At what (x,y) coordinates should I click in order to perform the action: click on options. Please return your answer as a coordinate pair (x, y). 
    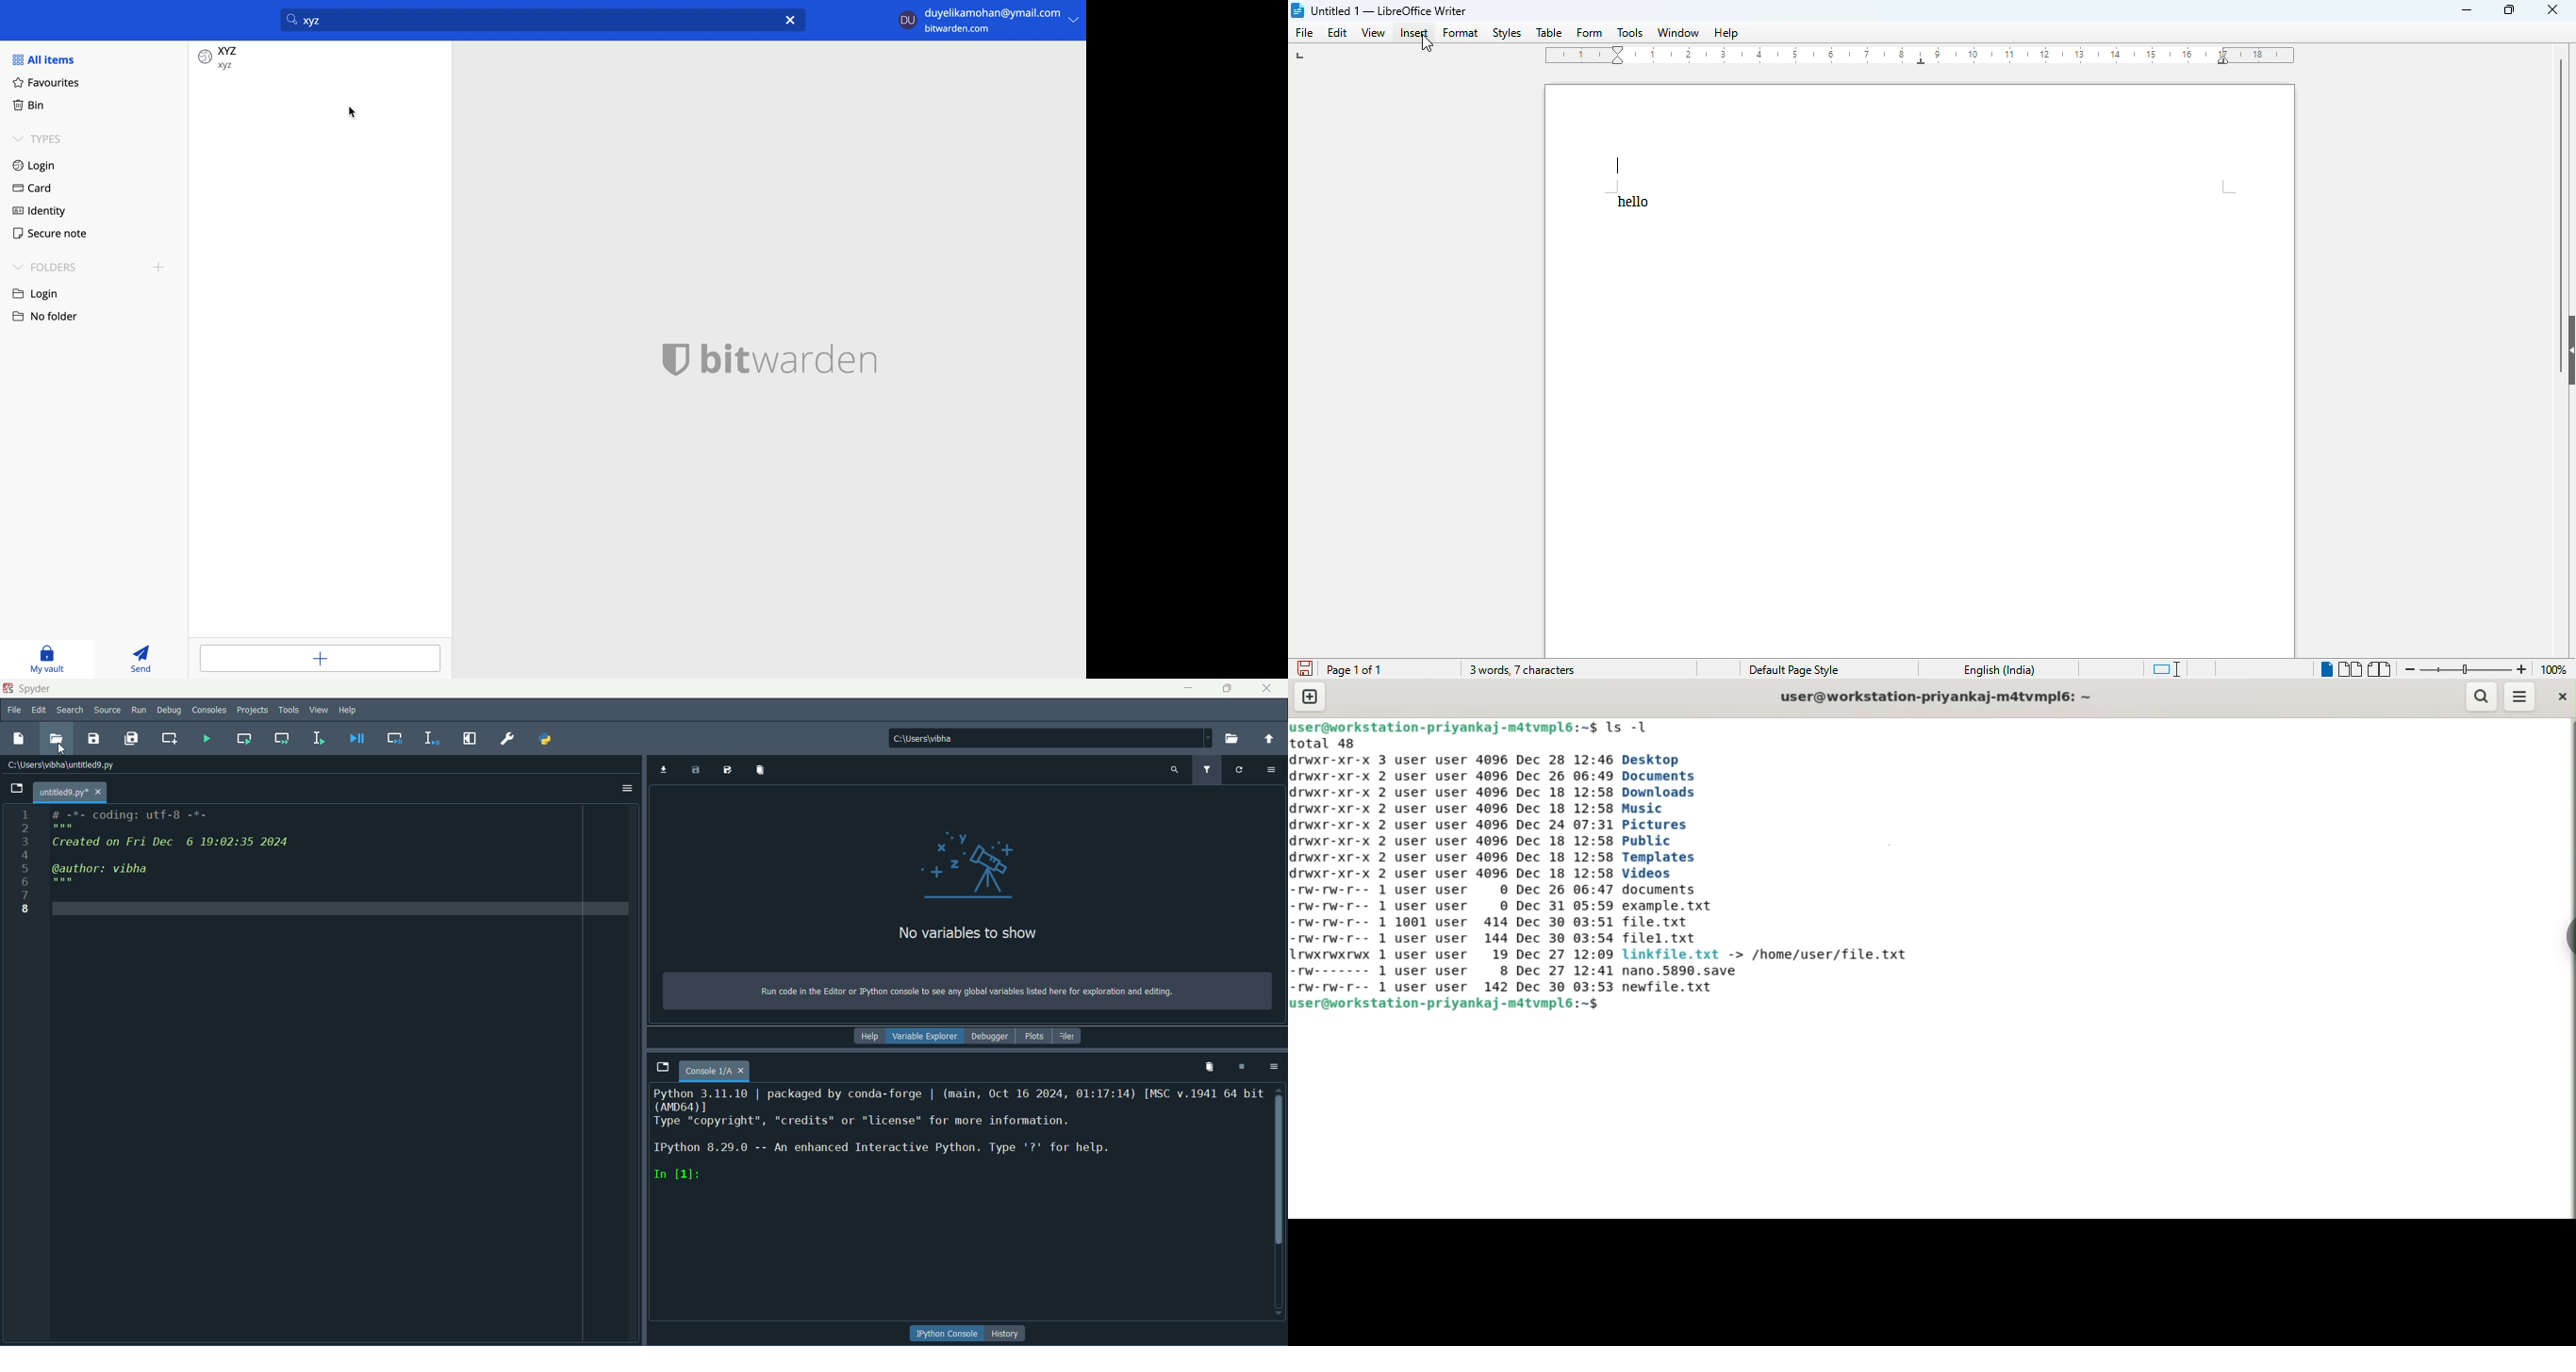
    Looking at the image, I should click on (1277, 1068).